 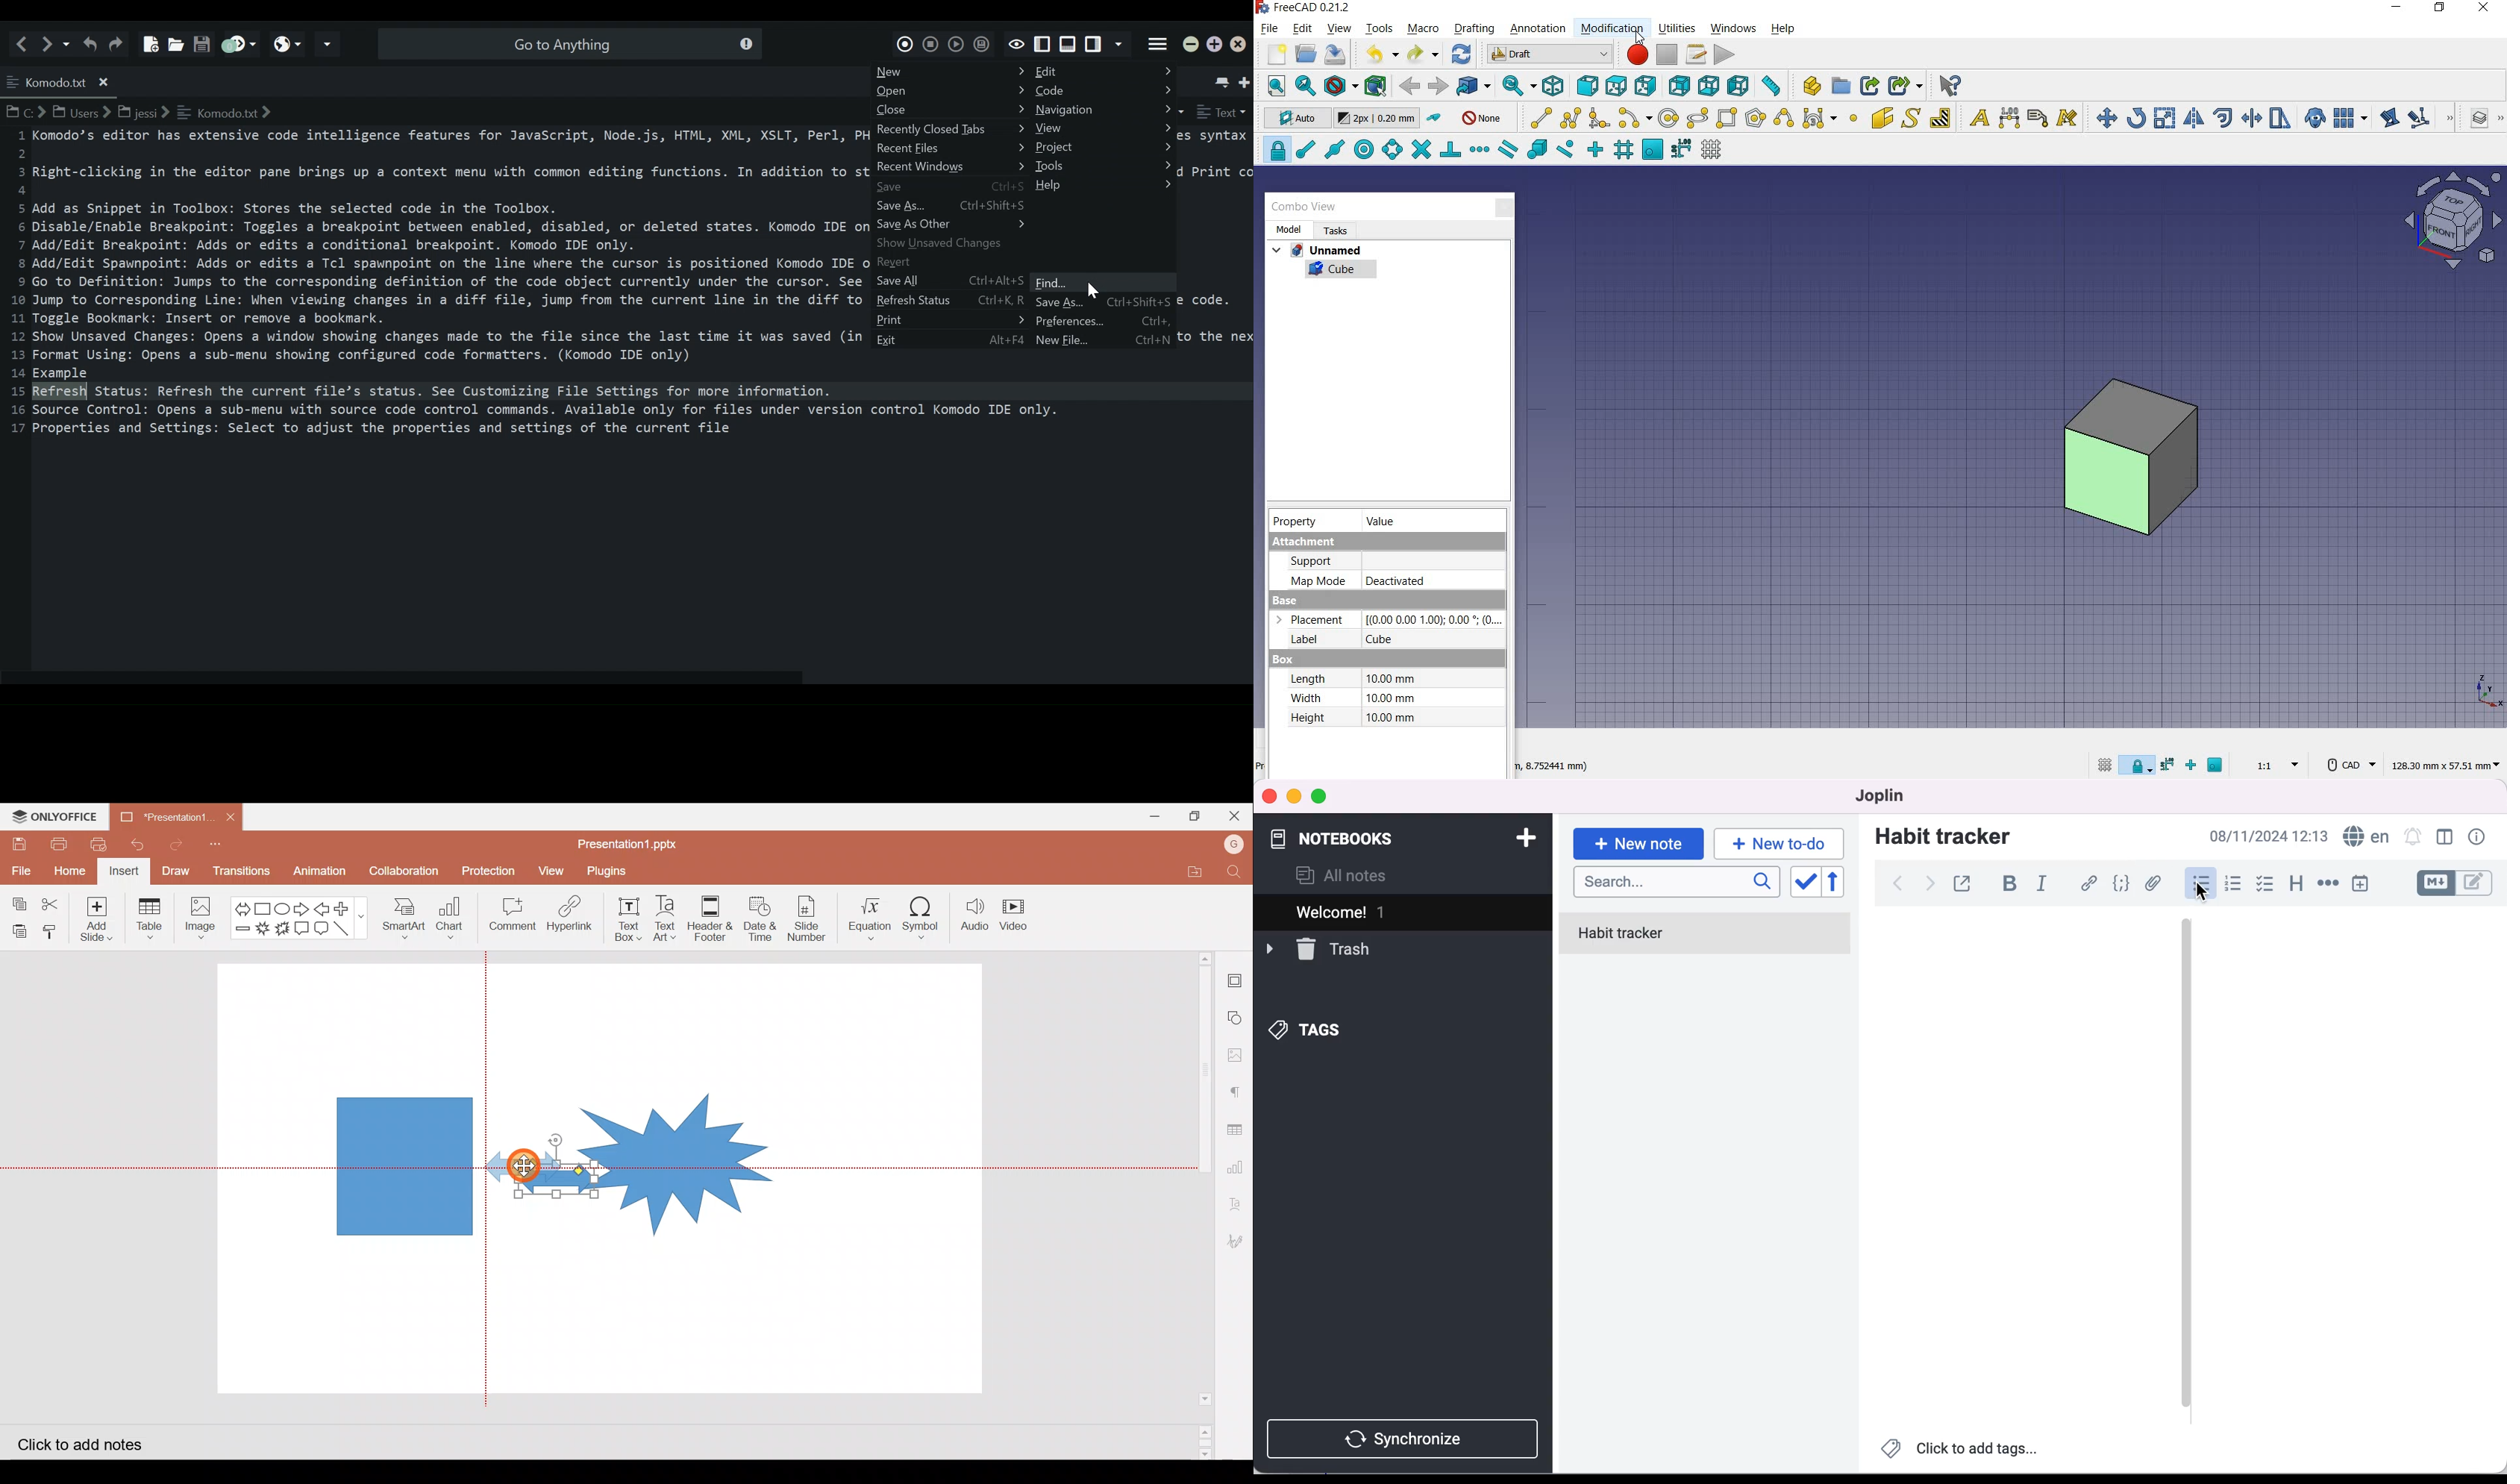 I want to click on undo, so click(x=1377, y=54).